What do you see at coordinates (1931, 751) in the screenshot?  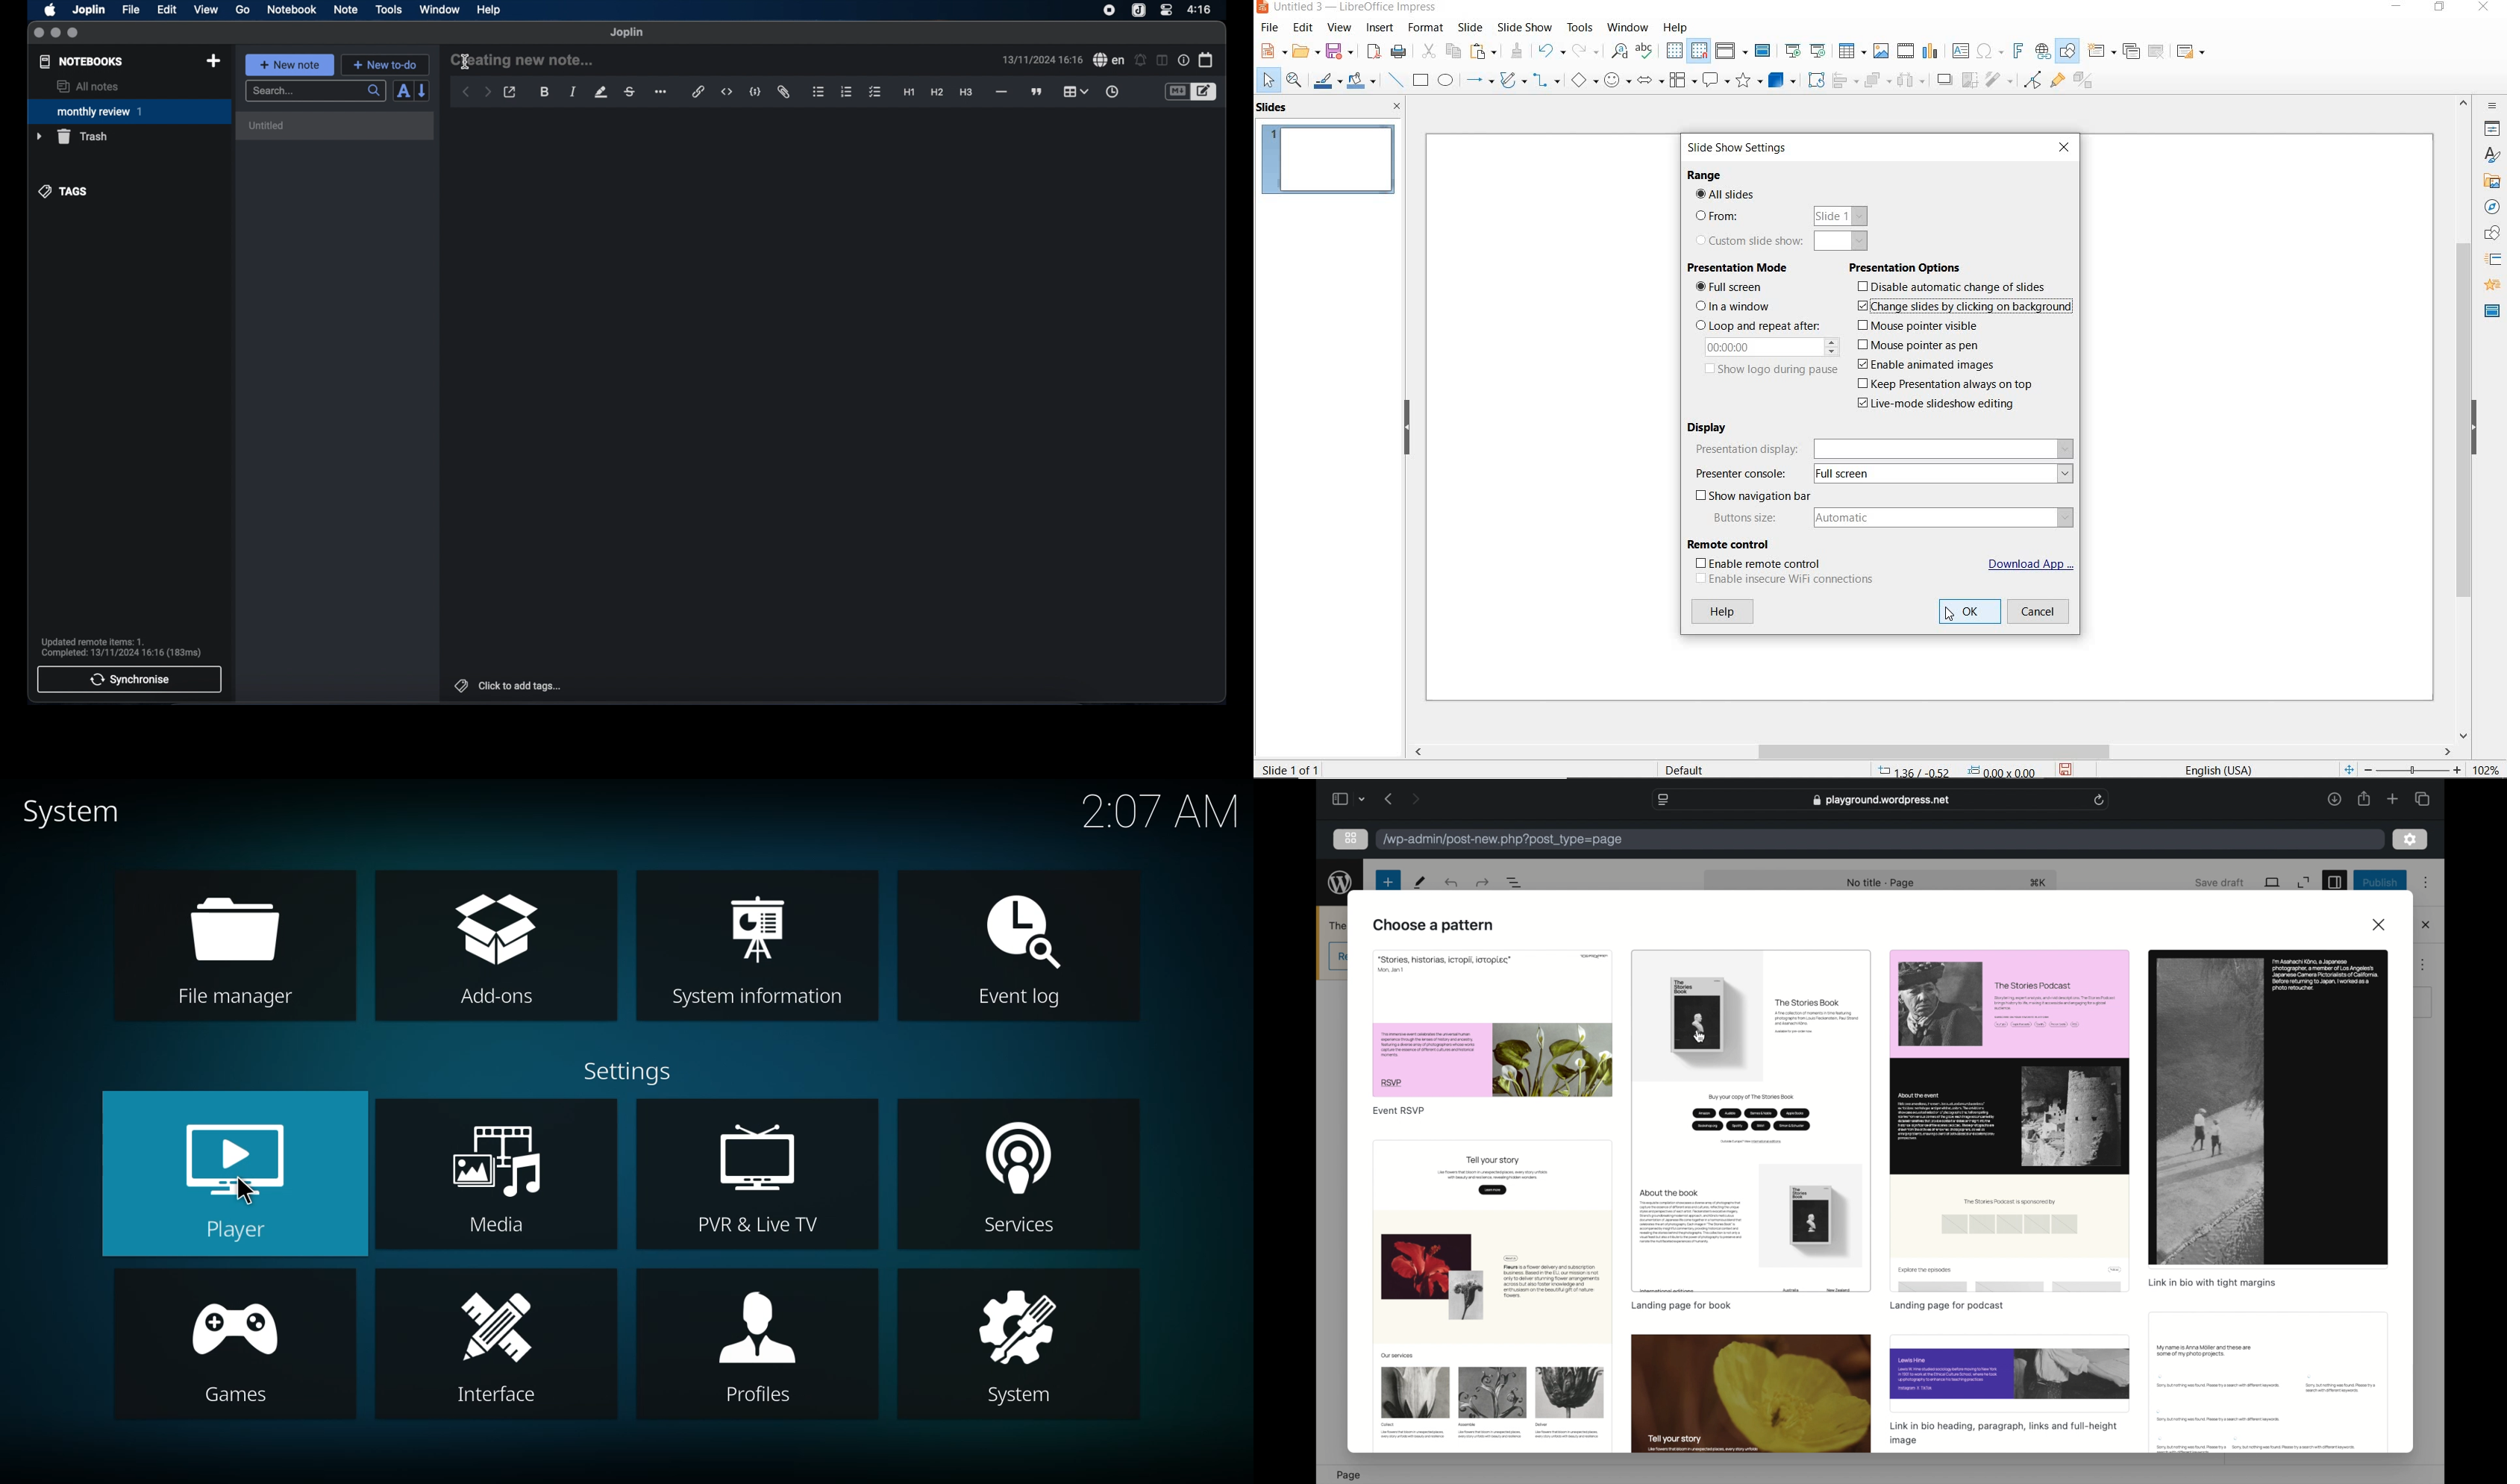 I see `SCROLLBAR` at bounding box center [1931, 751].